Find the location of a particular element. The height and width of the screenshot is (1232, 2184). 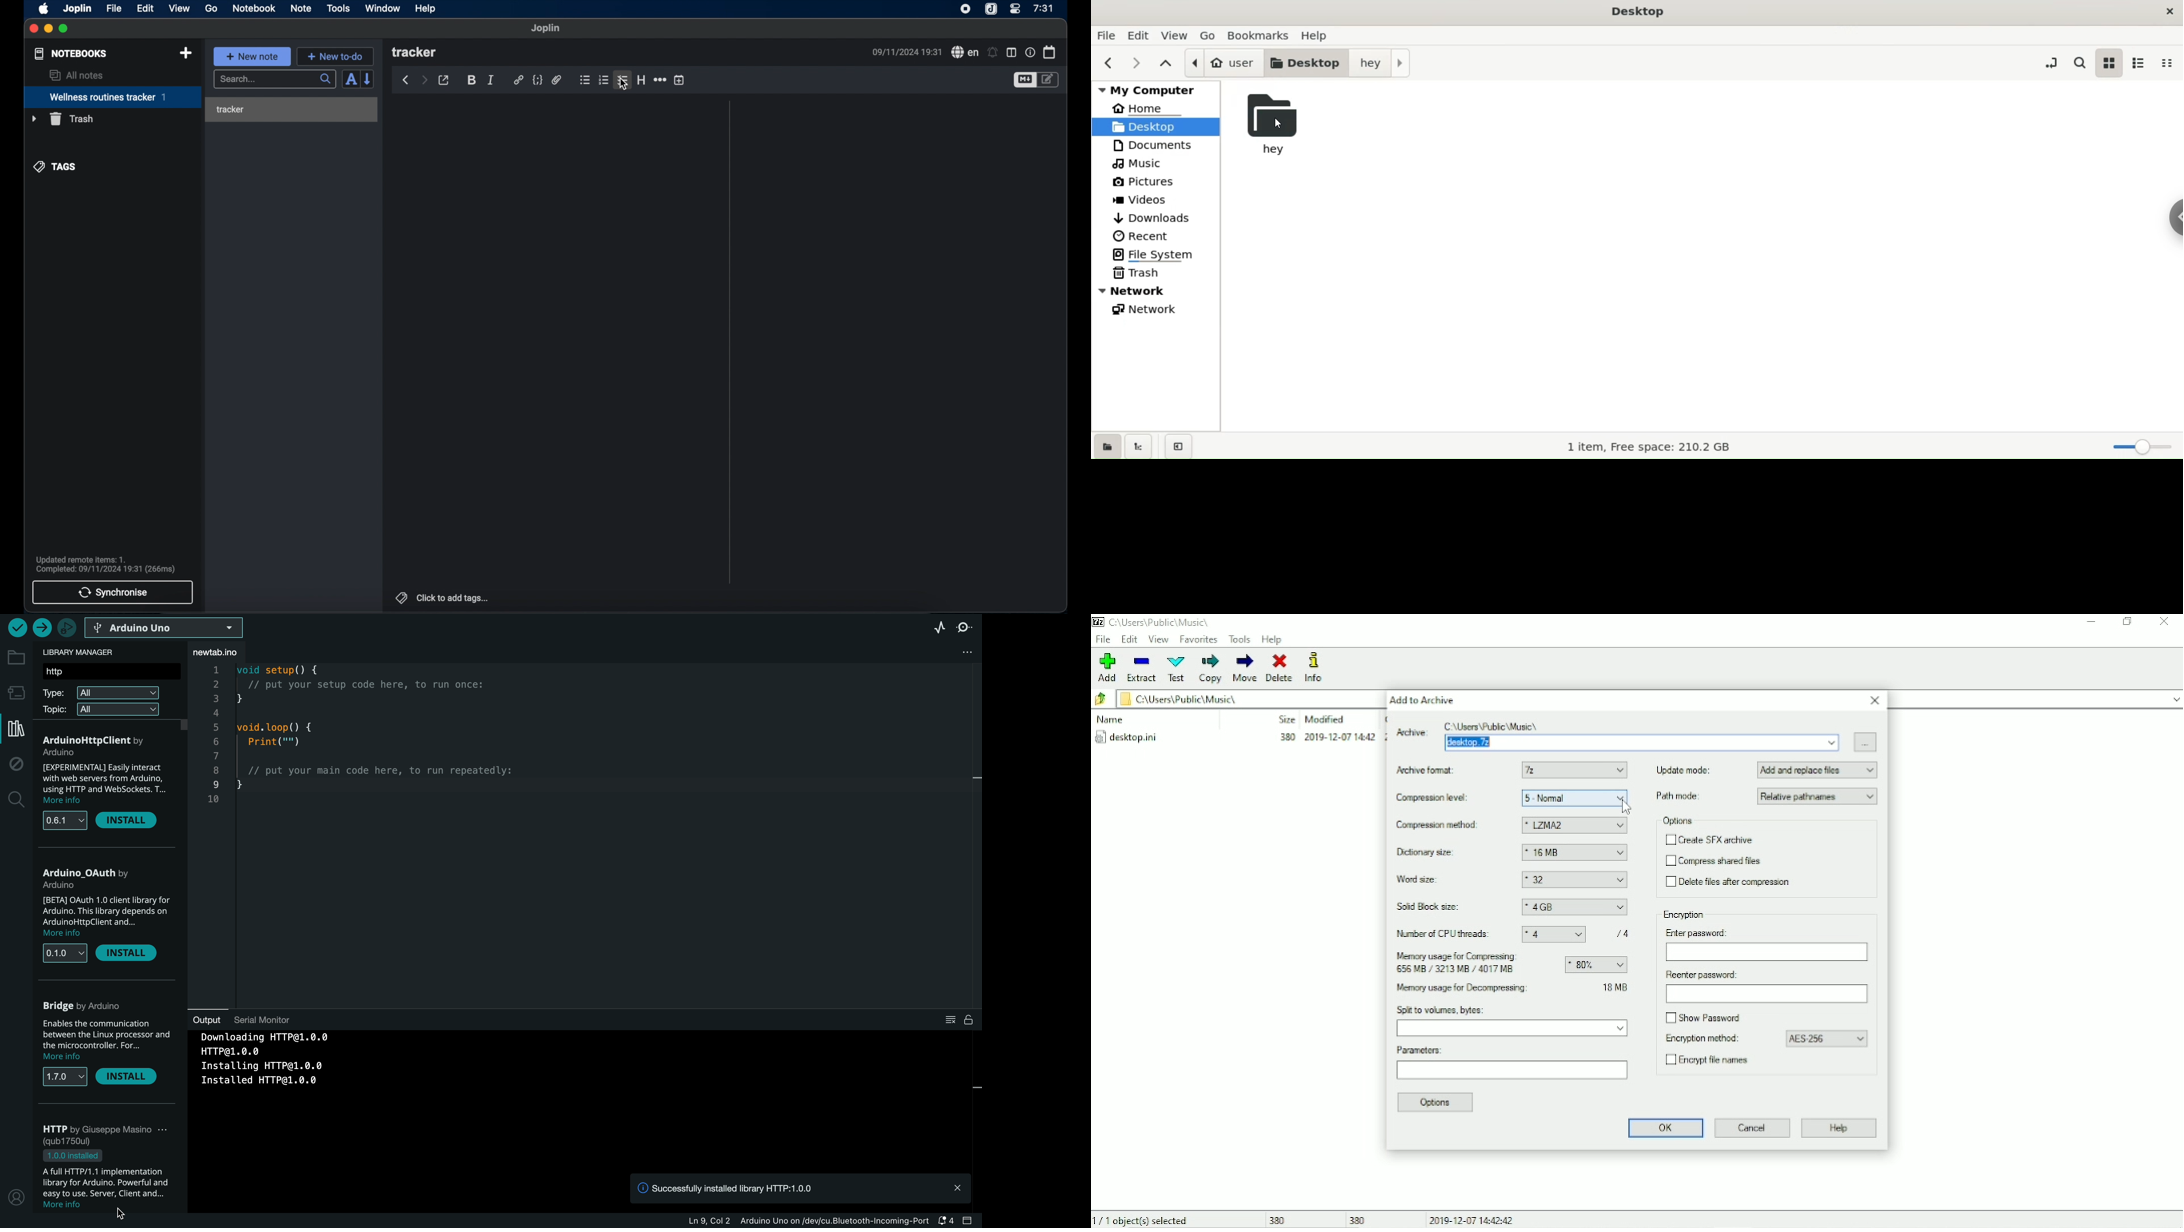

+ new to-do is located at coordinates (335, 56).